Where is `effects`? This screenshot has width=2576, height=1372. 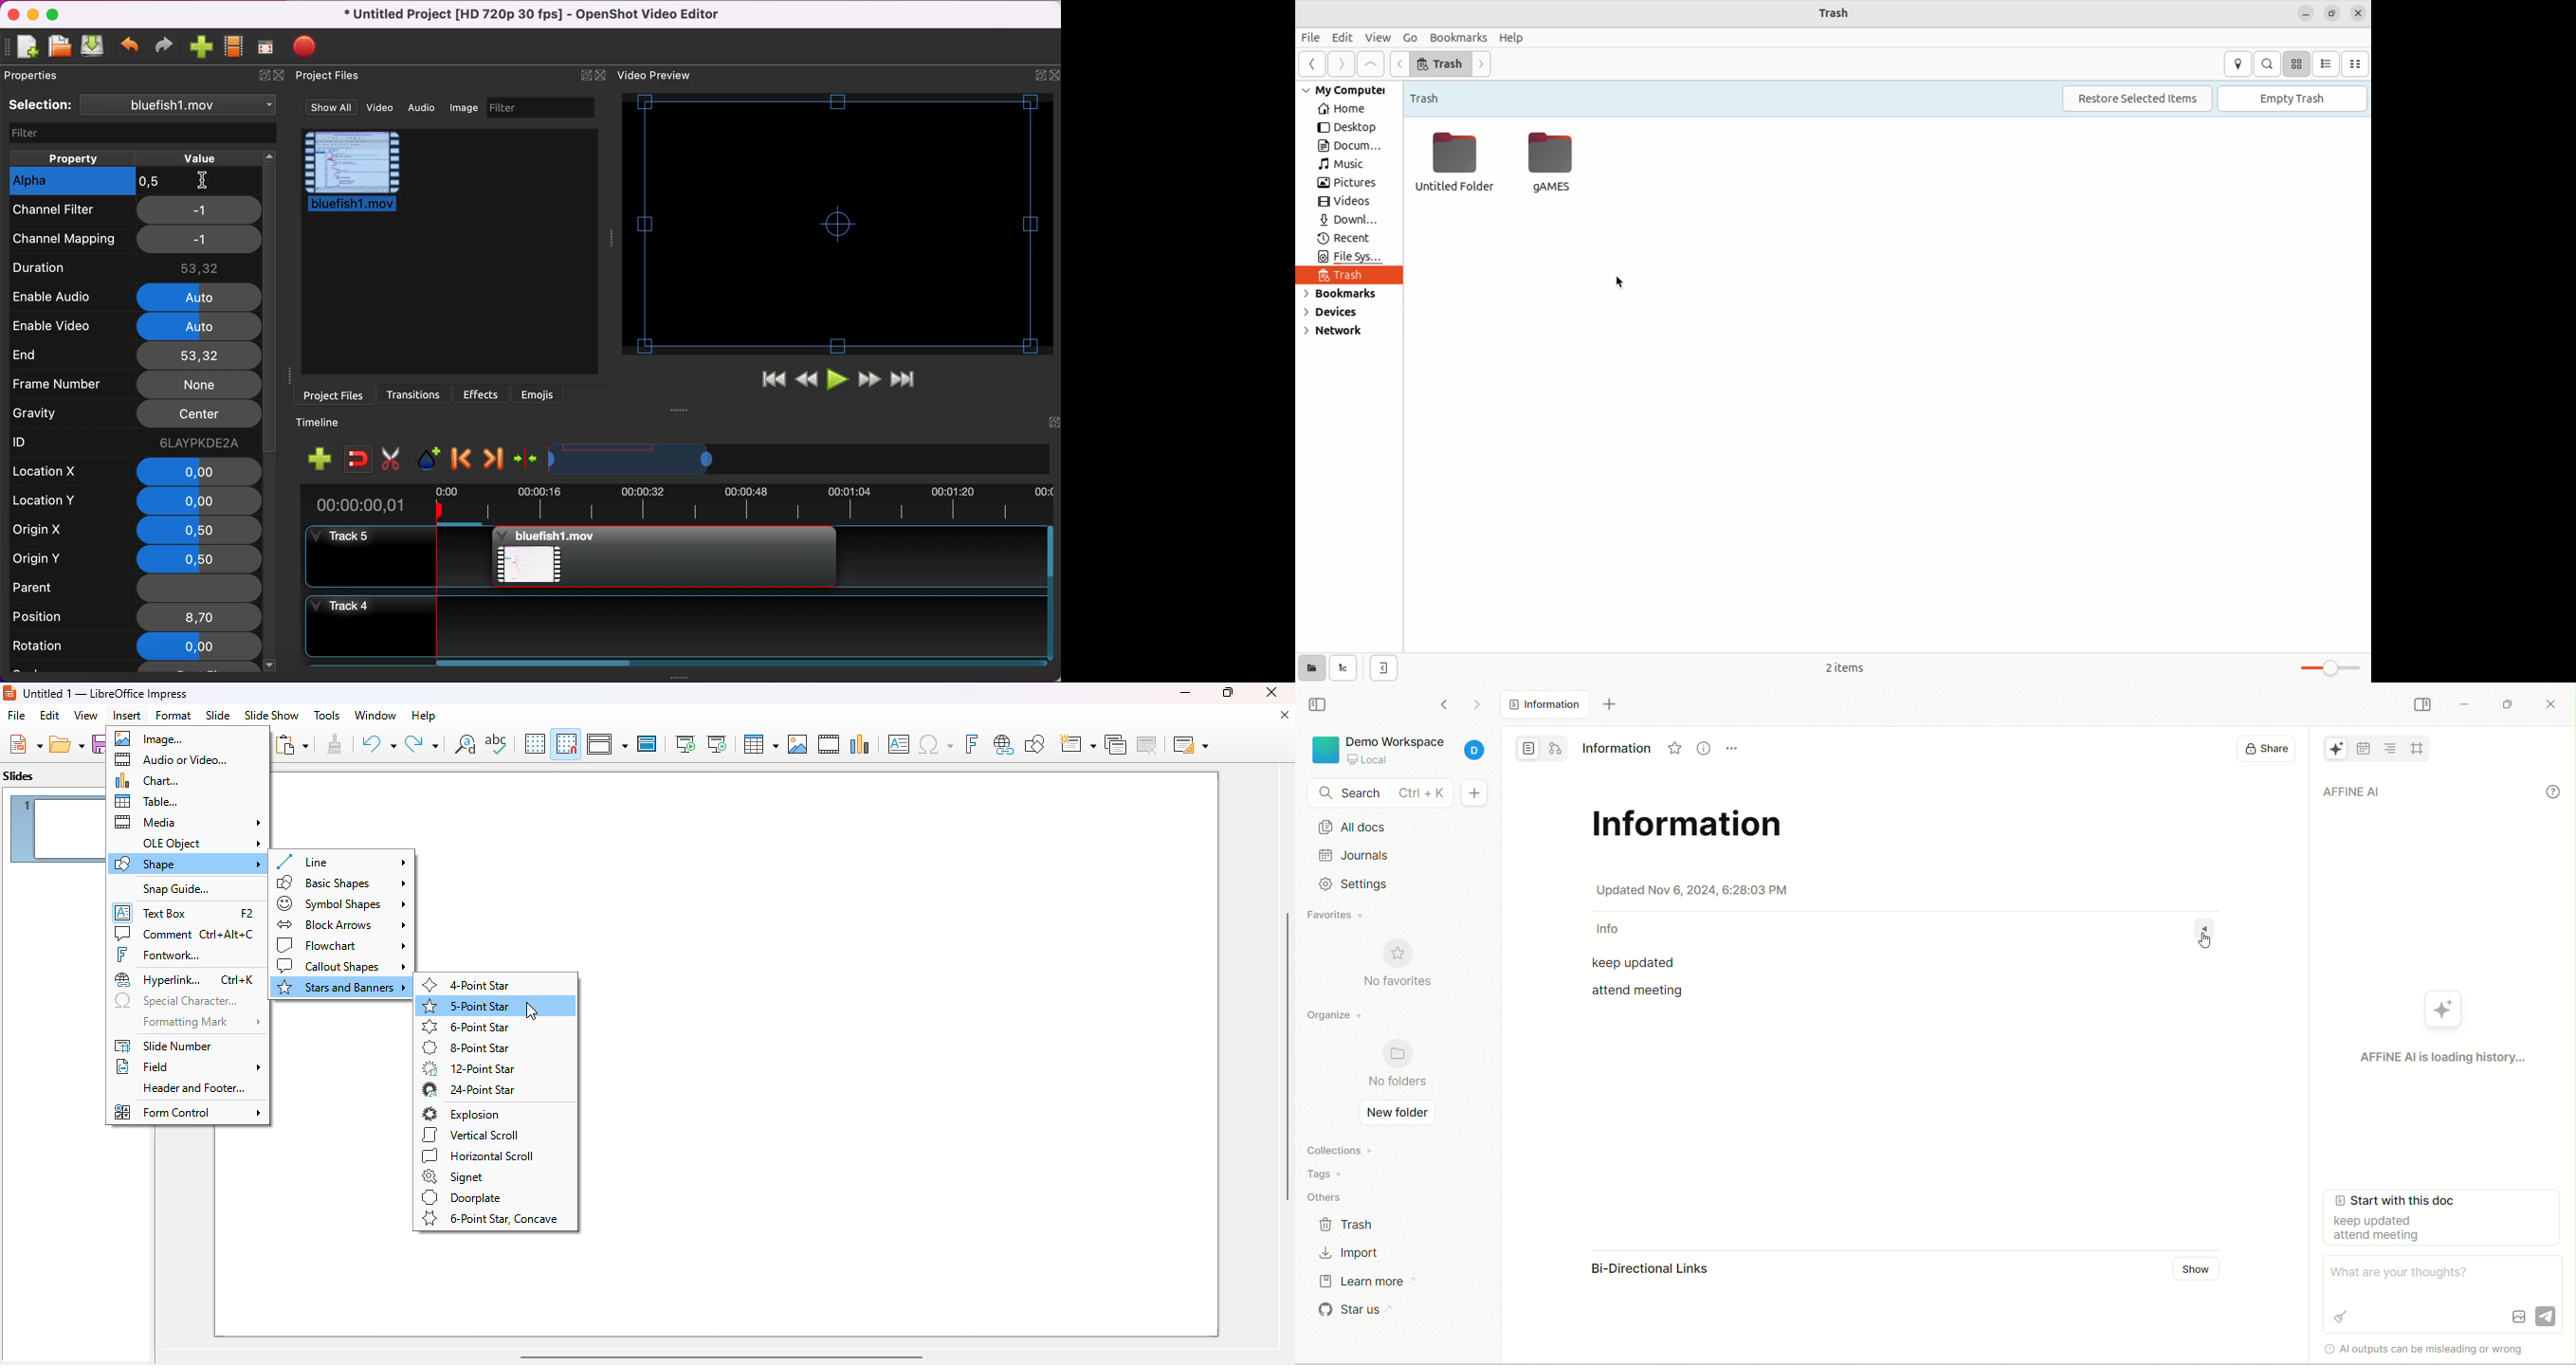
effects is located at coordinates (483, 394).